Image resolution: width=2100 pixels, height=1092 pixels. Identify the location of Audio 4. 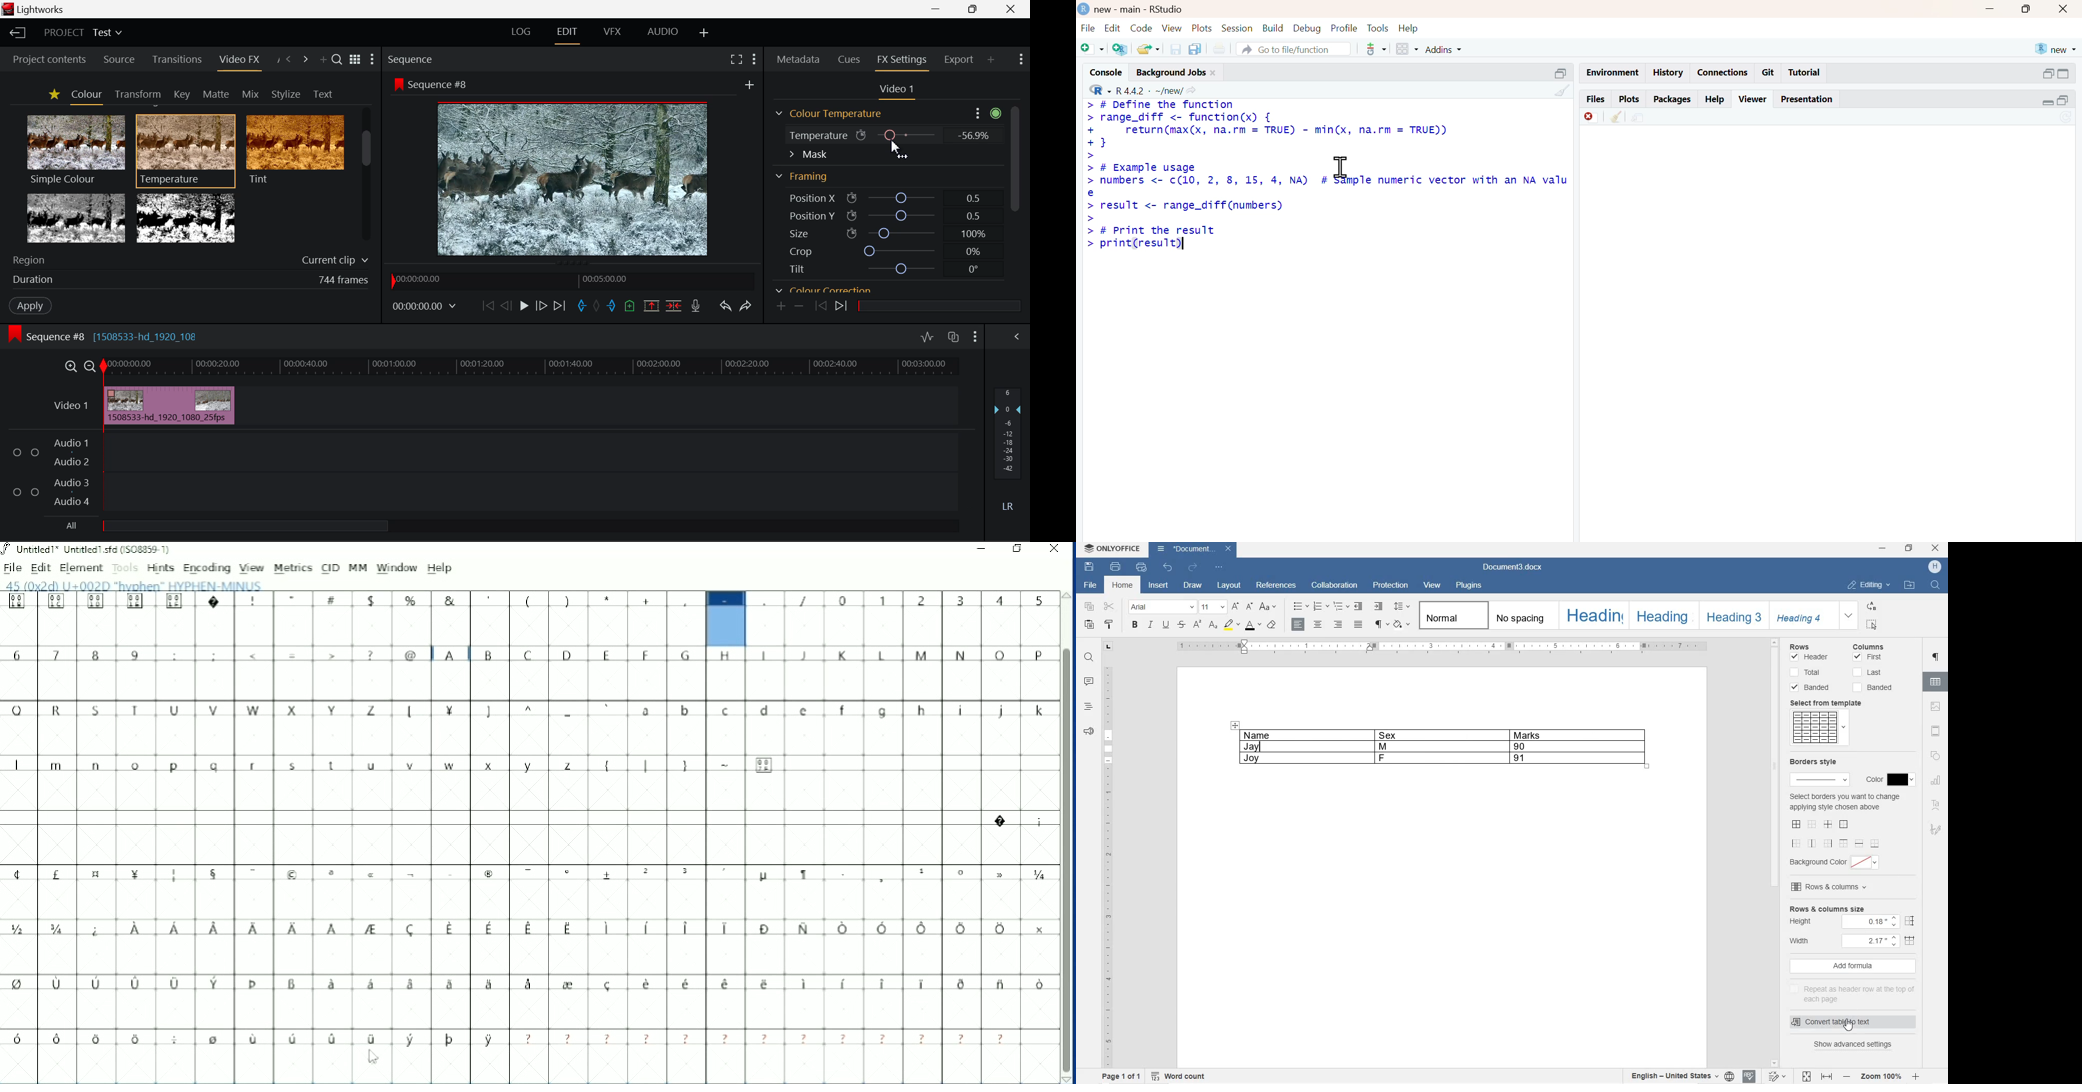
(69, 500).